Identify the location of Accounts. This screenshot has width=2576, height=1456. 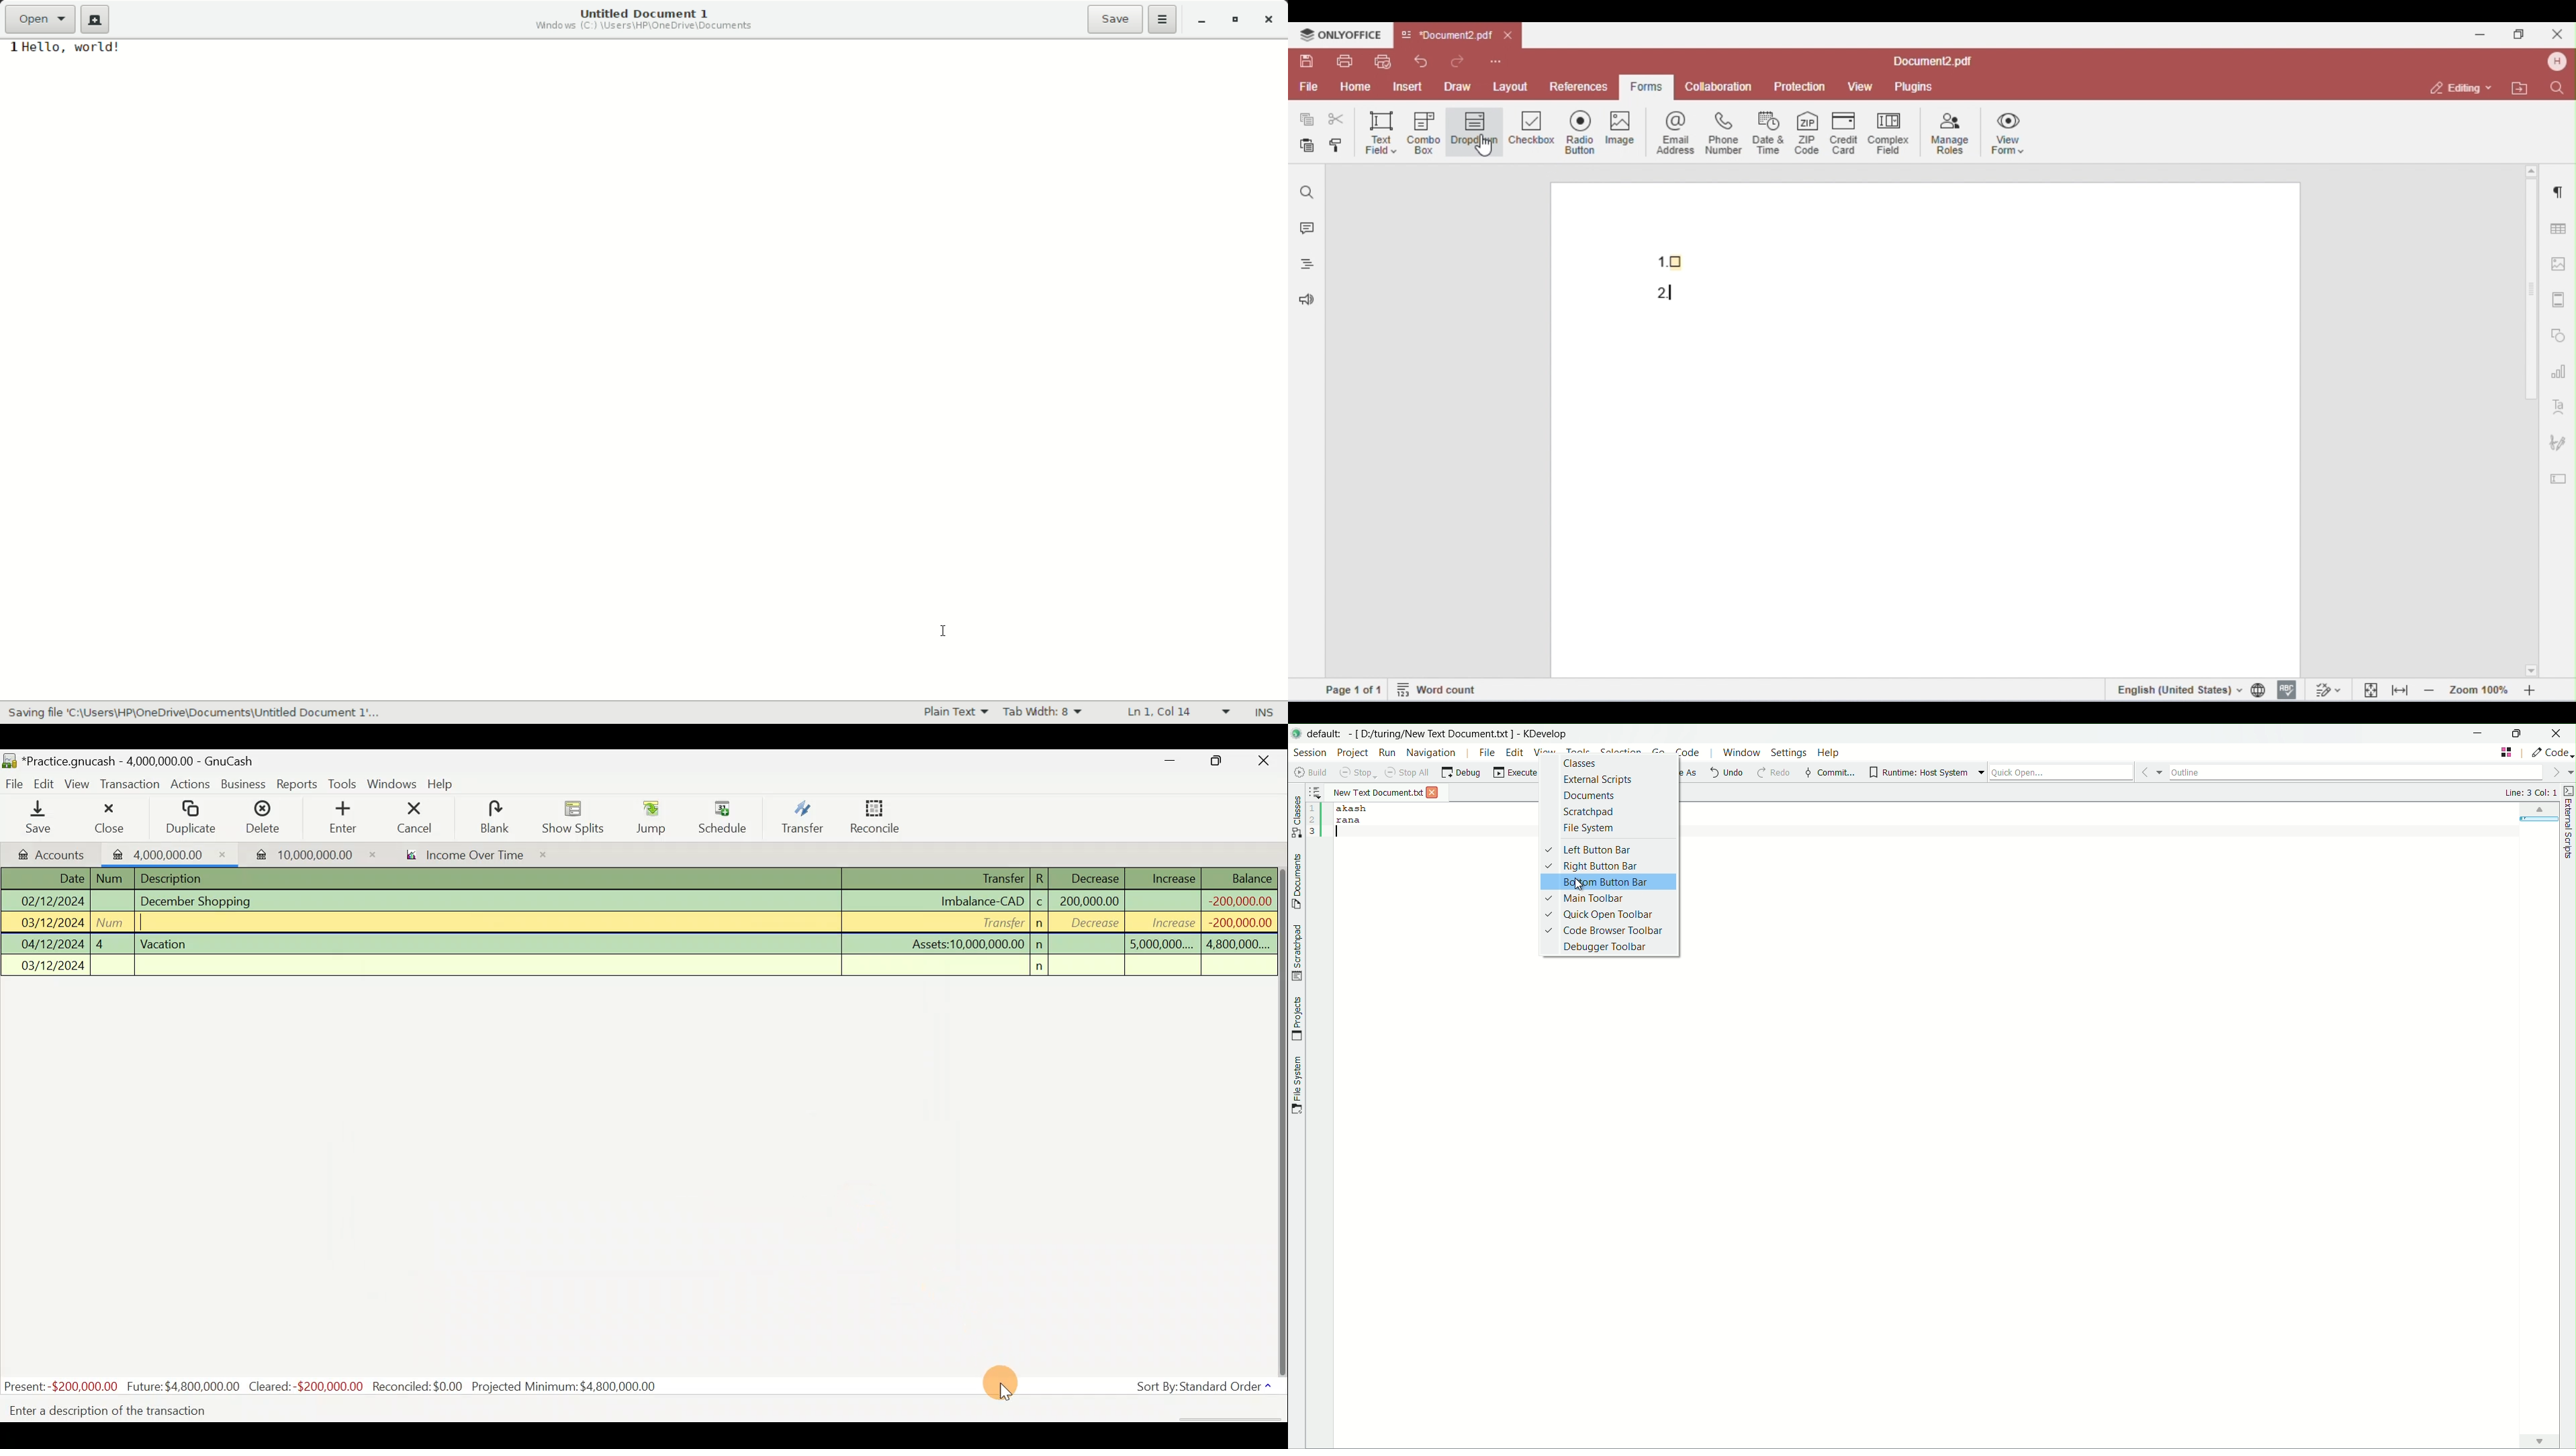
(47, 852).